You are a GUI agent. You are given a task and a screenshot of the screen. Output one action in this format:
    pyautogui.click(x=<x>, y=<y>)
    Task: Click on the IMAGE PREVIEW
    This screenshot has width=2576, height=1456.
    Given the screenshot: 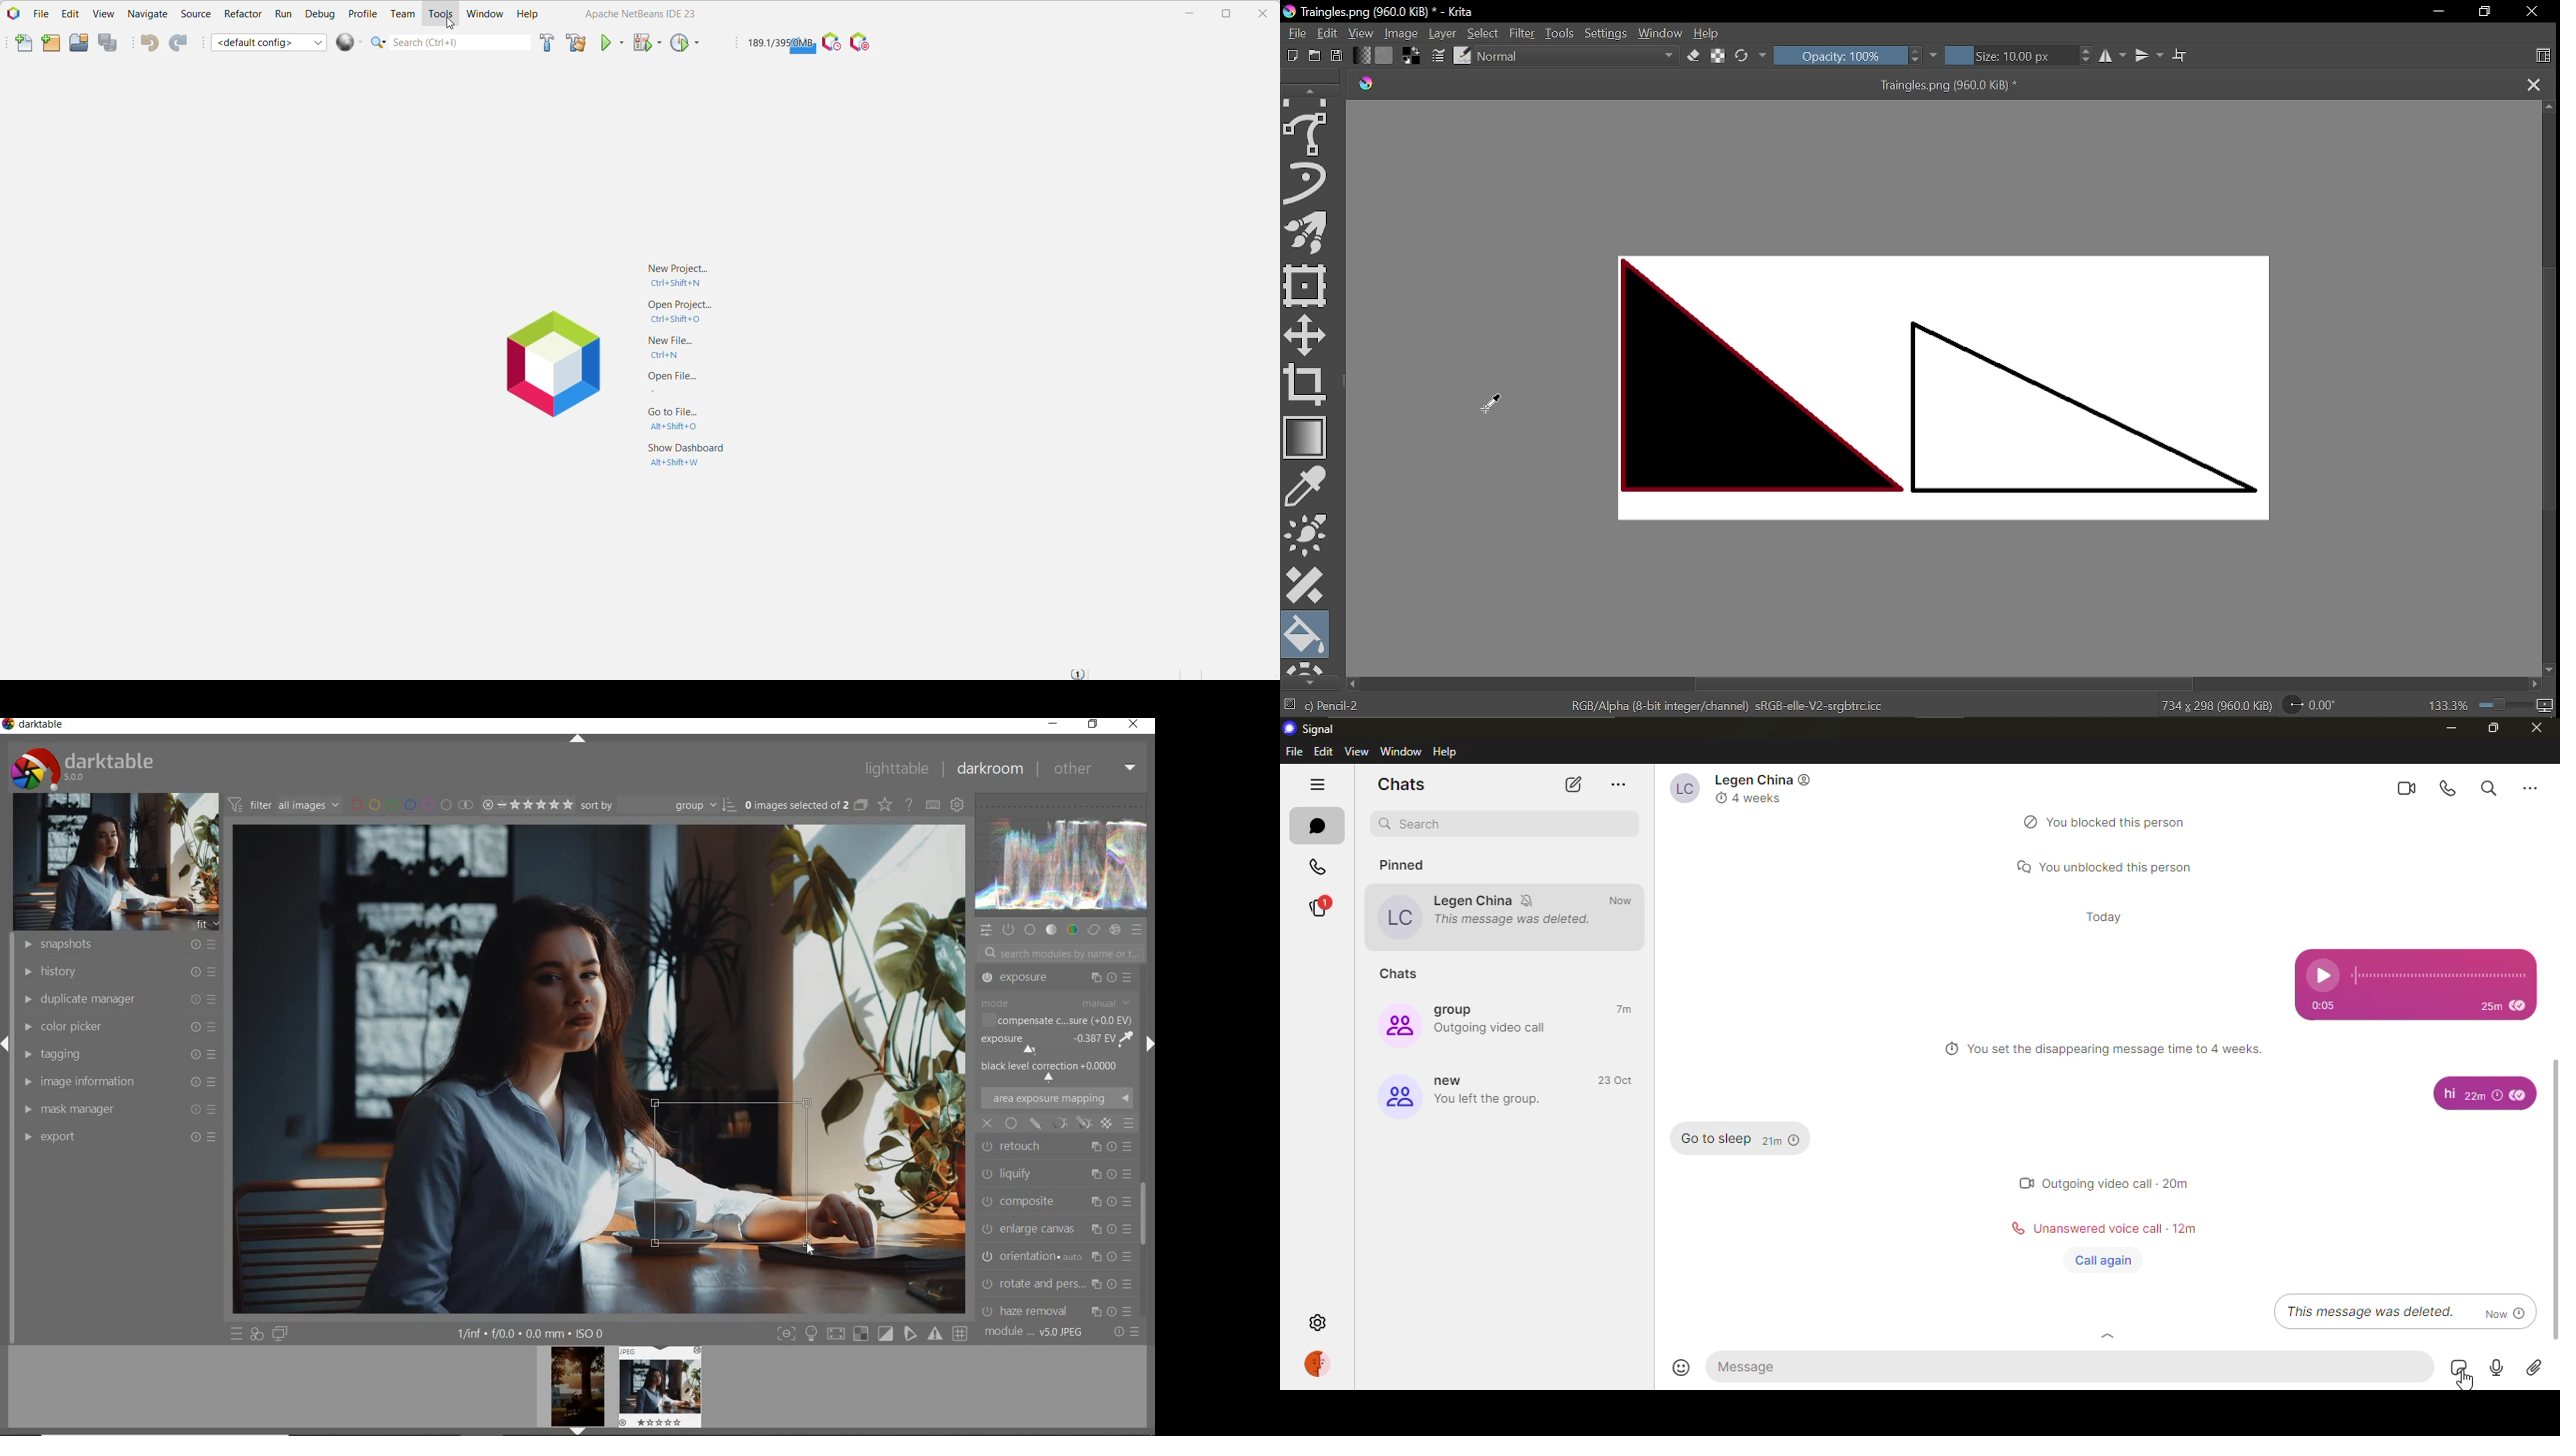 What is the action you would take?
    pyautogui.click(x=577, y=1391)
    